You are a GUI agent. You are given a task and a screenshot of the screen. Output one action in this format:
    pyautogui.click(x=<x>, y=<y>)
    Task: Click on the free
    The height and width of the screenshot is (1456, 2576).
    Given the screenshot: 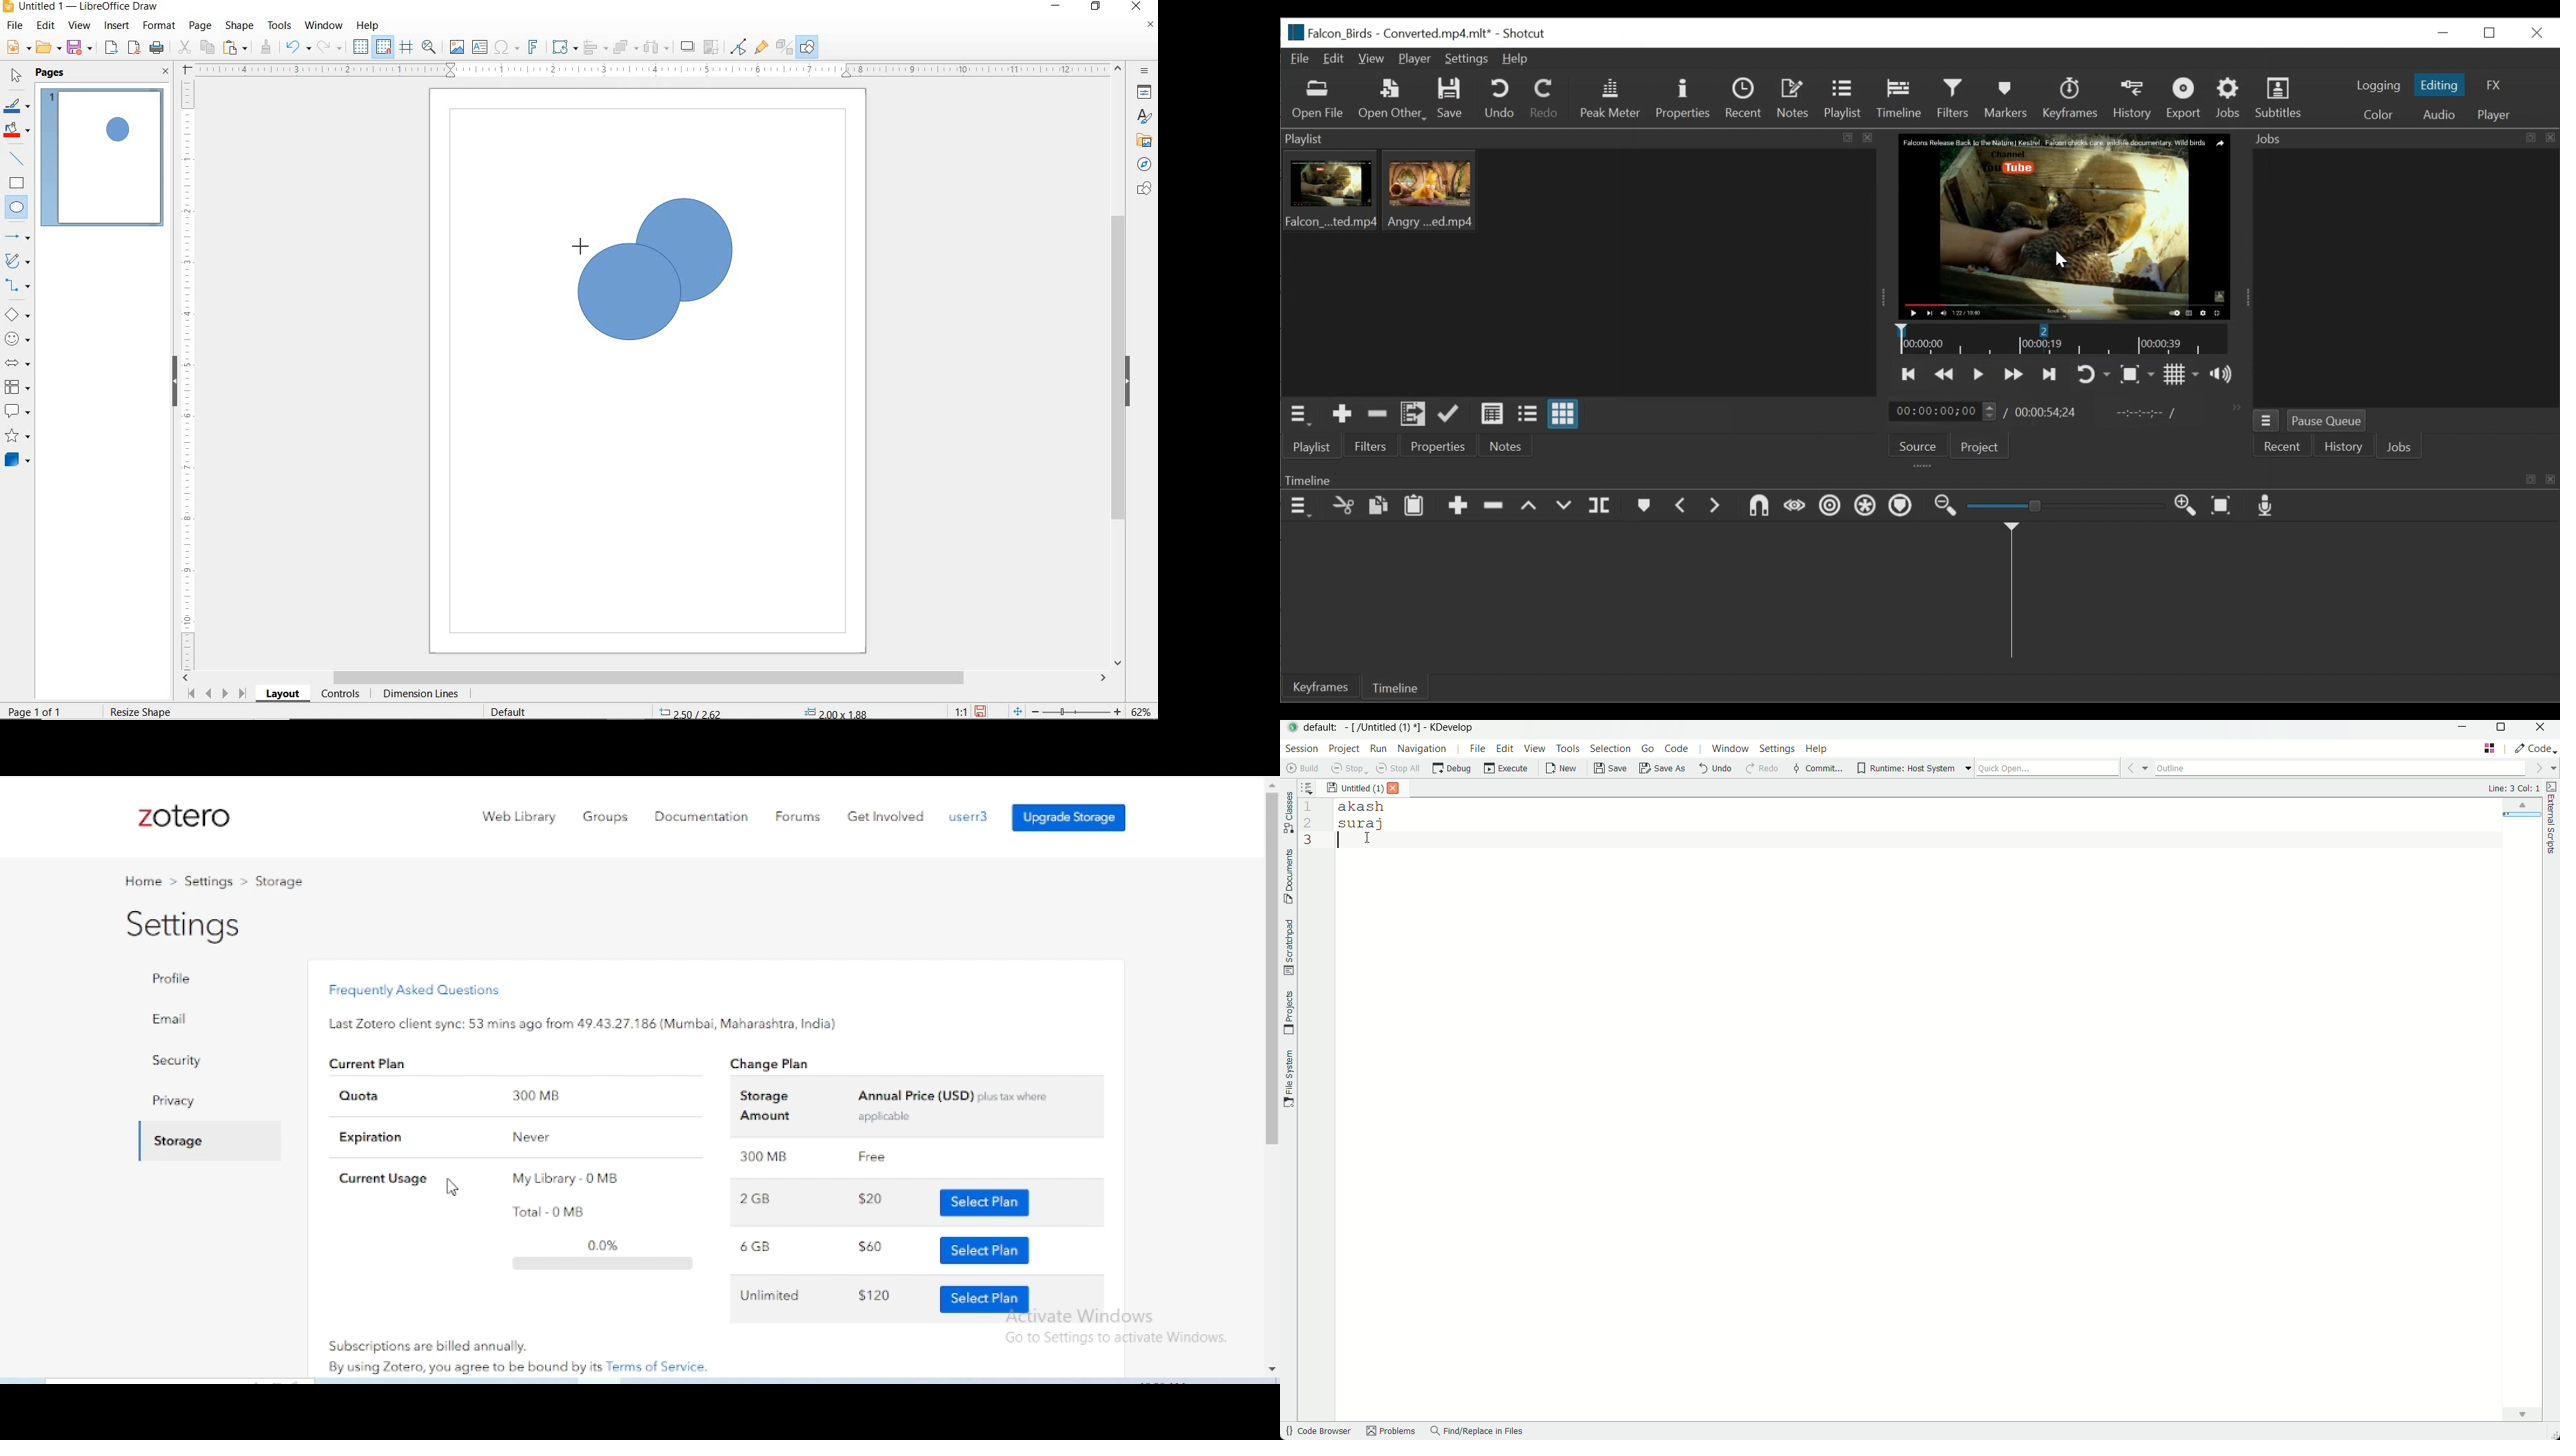 What is the action you would take?
    pyautogui.click(x=874, y=1157)
    